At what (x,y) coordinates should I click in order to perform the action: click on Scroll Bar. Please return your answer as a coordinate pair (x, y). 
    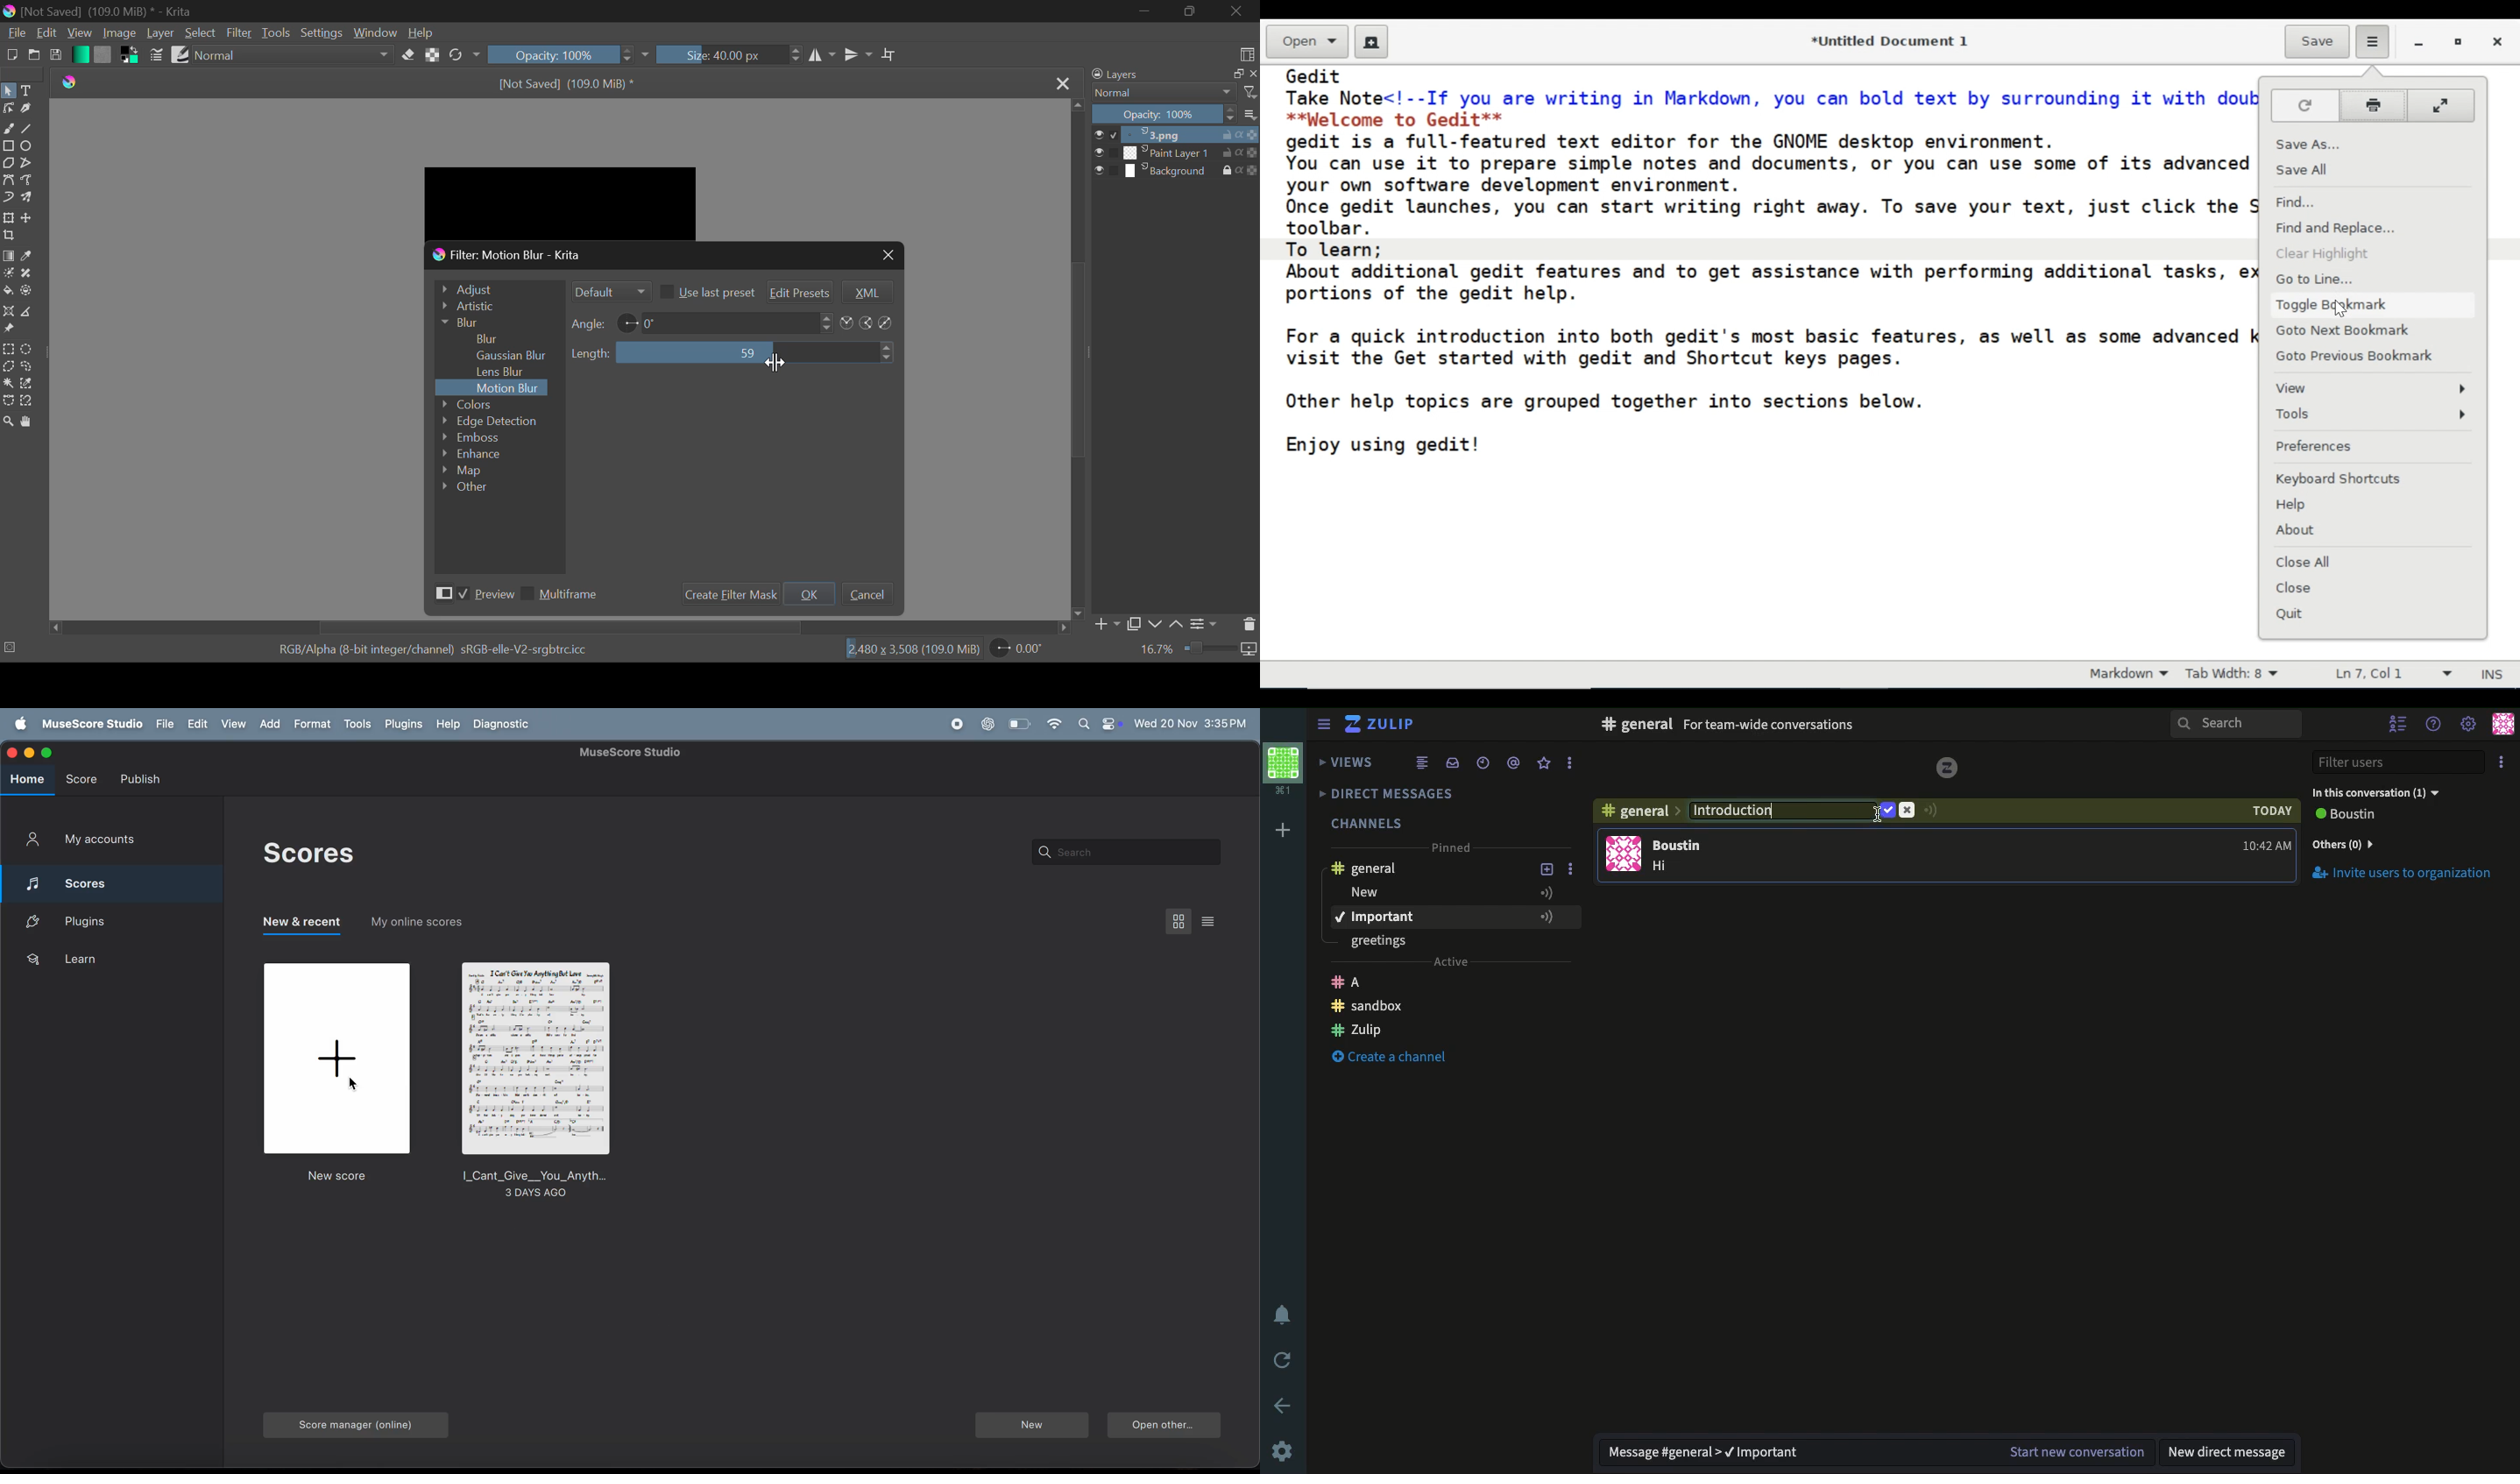
    Looking at the image, I should click on (560, 628).